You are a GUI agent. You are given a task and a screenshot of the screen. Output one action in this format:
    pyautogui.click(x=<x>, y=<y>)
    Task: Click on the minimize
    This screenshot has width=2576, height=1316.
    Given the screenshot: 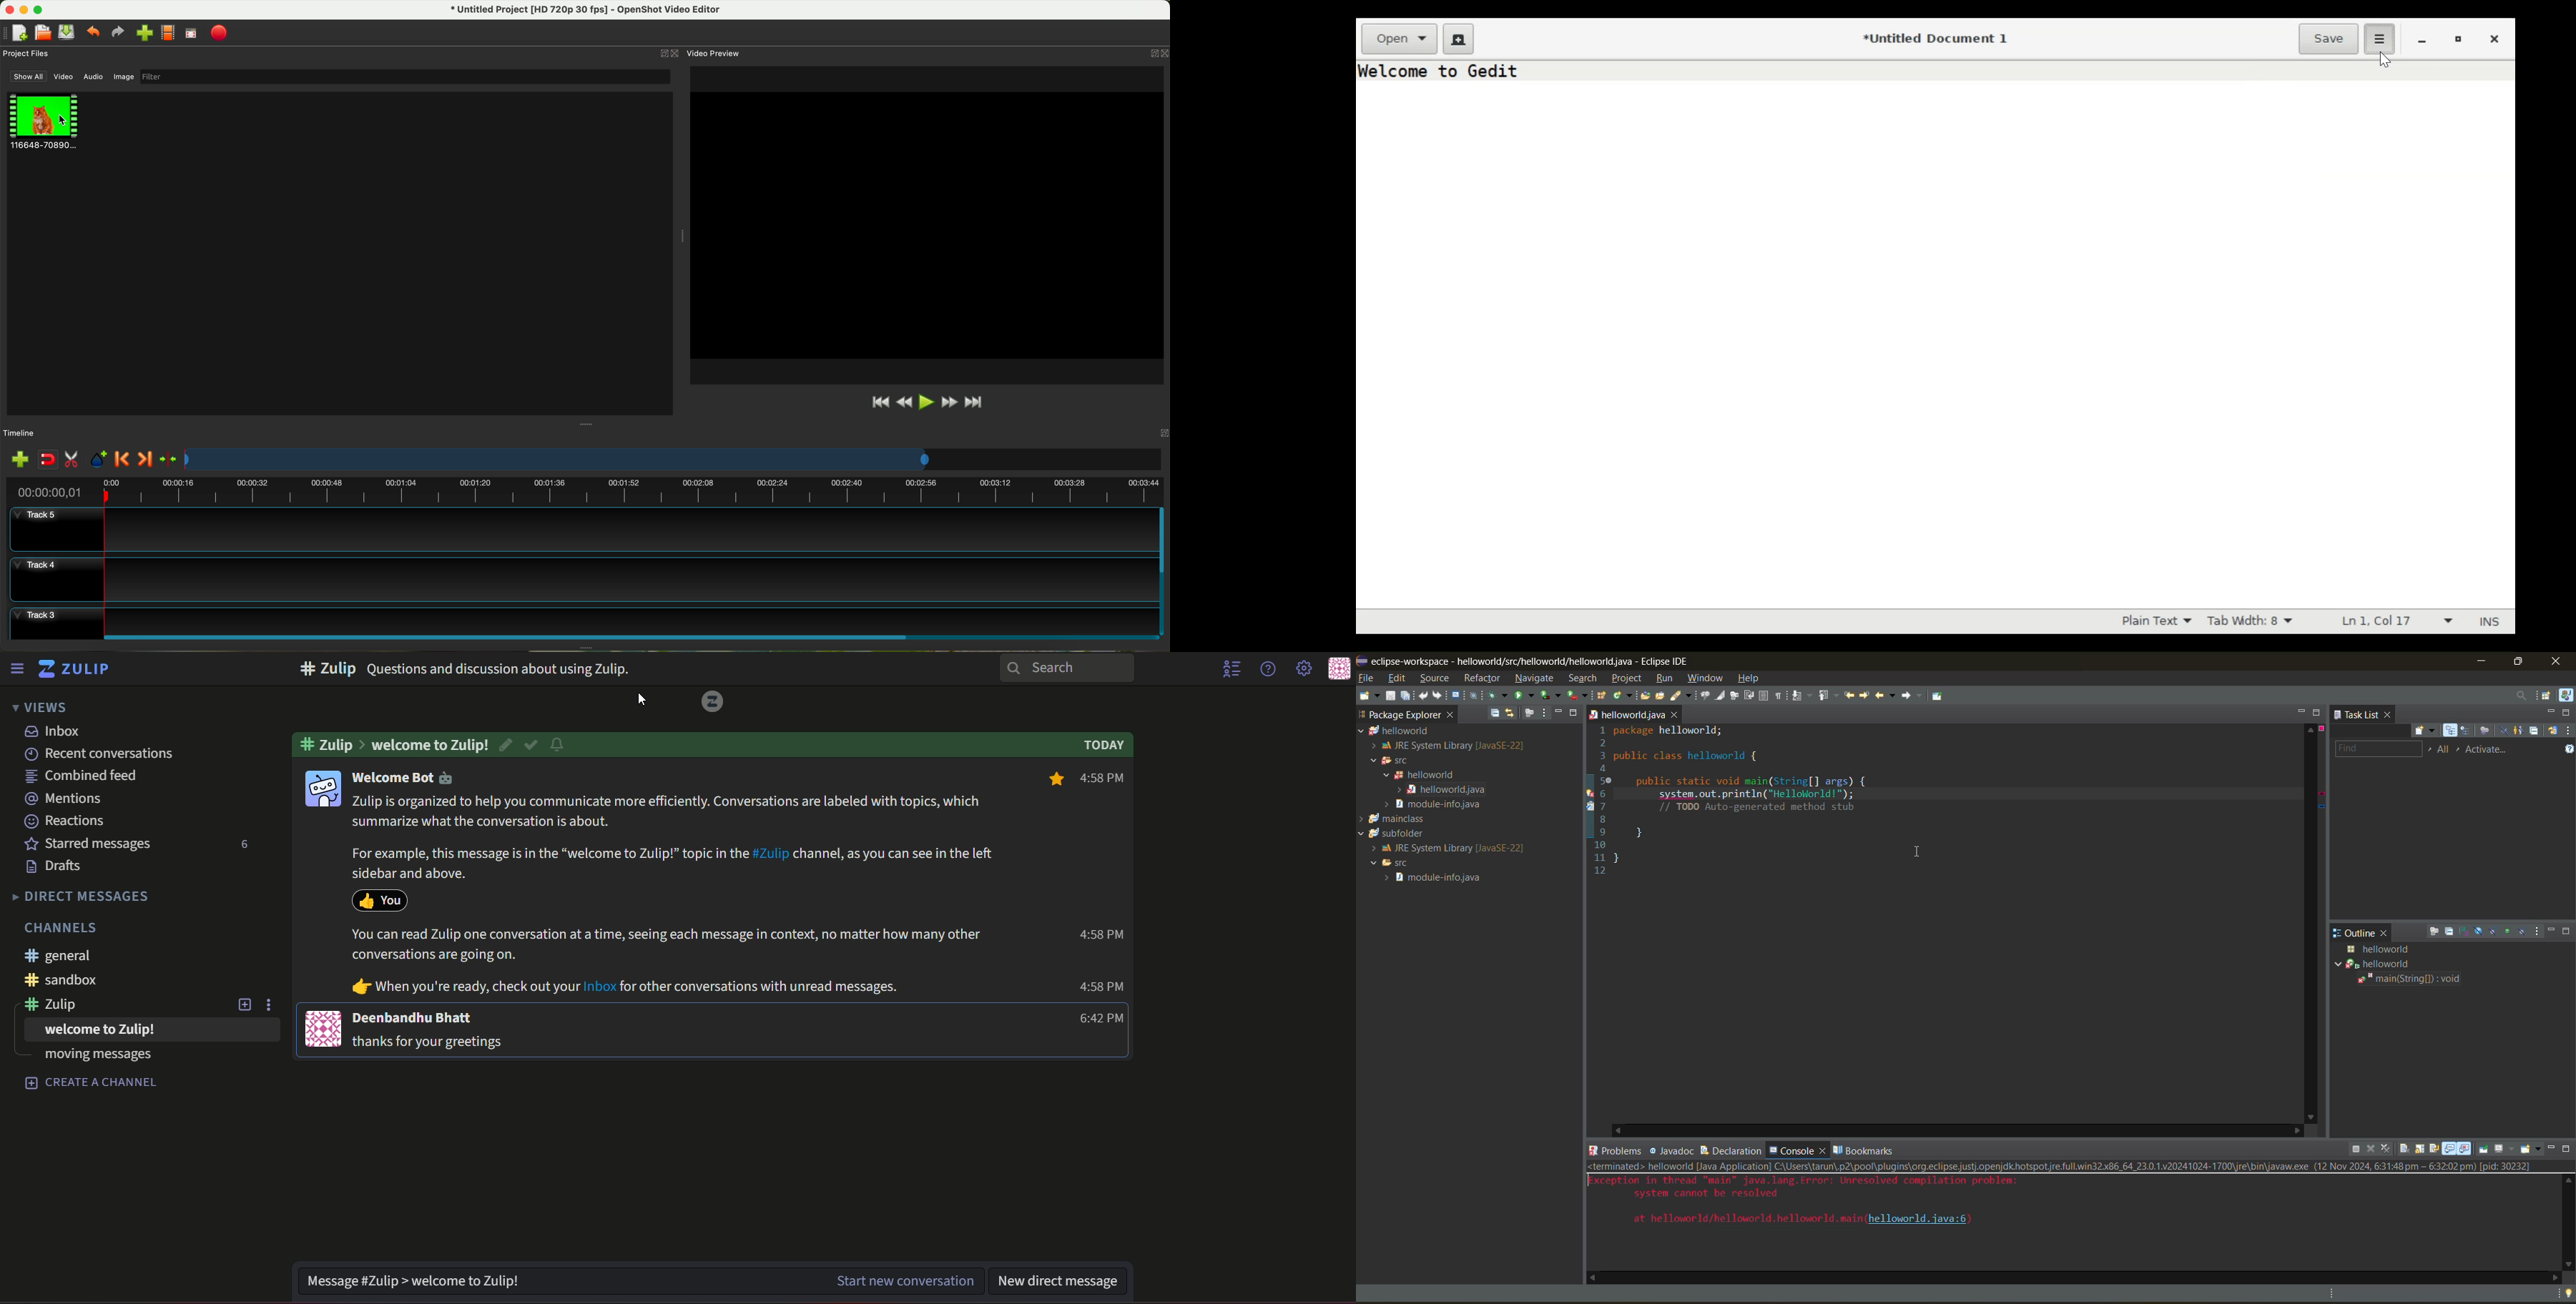 What is the action you would take?
    pyautogui.click(x=1558, y=712)
    